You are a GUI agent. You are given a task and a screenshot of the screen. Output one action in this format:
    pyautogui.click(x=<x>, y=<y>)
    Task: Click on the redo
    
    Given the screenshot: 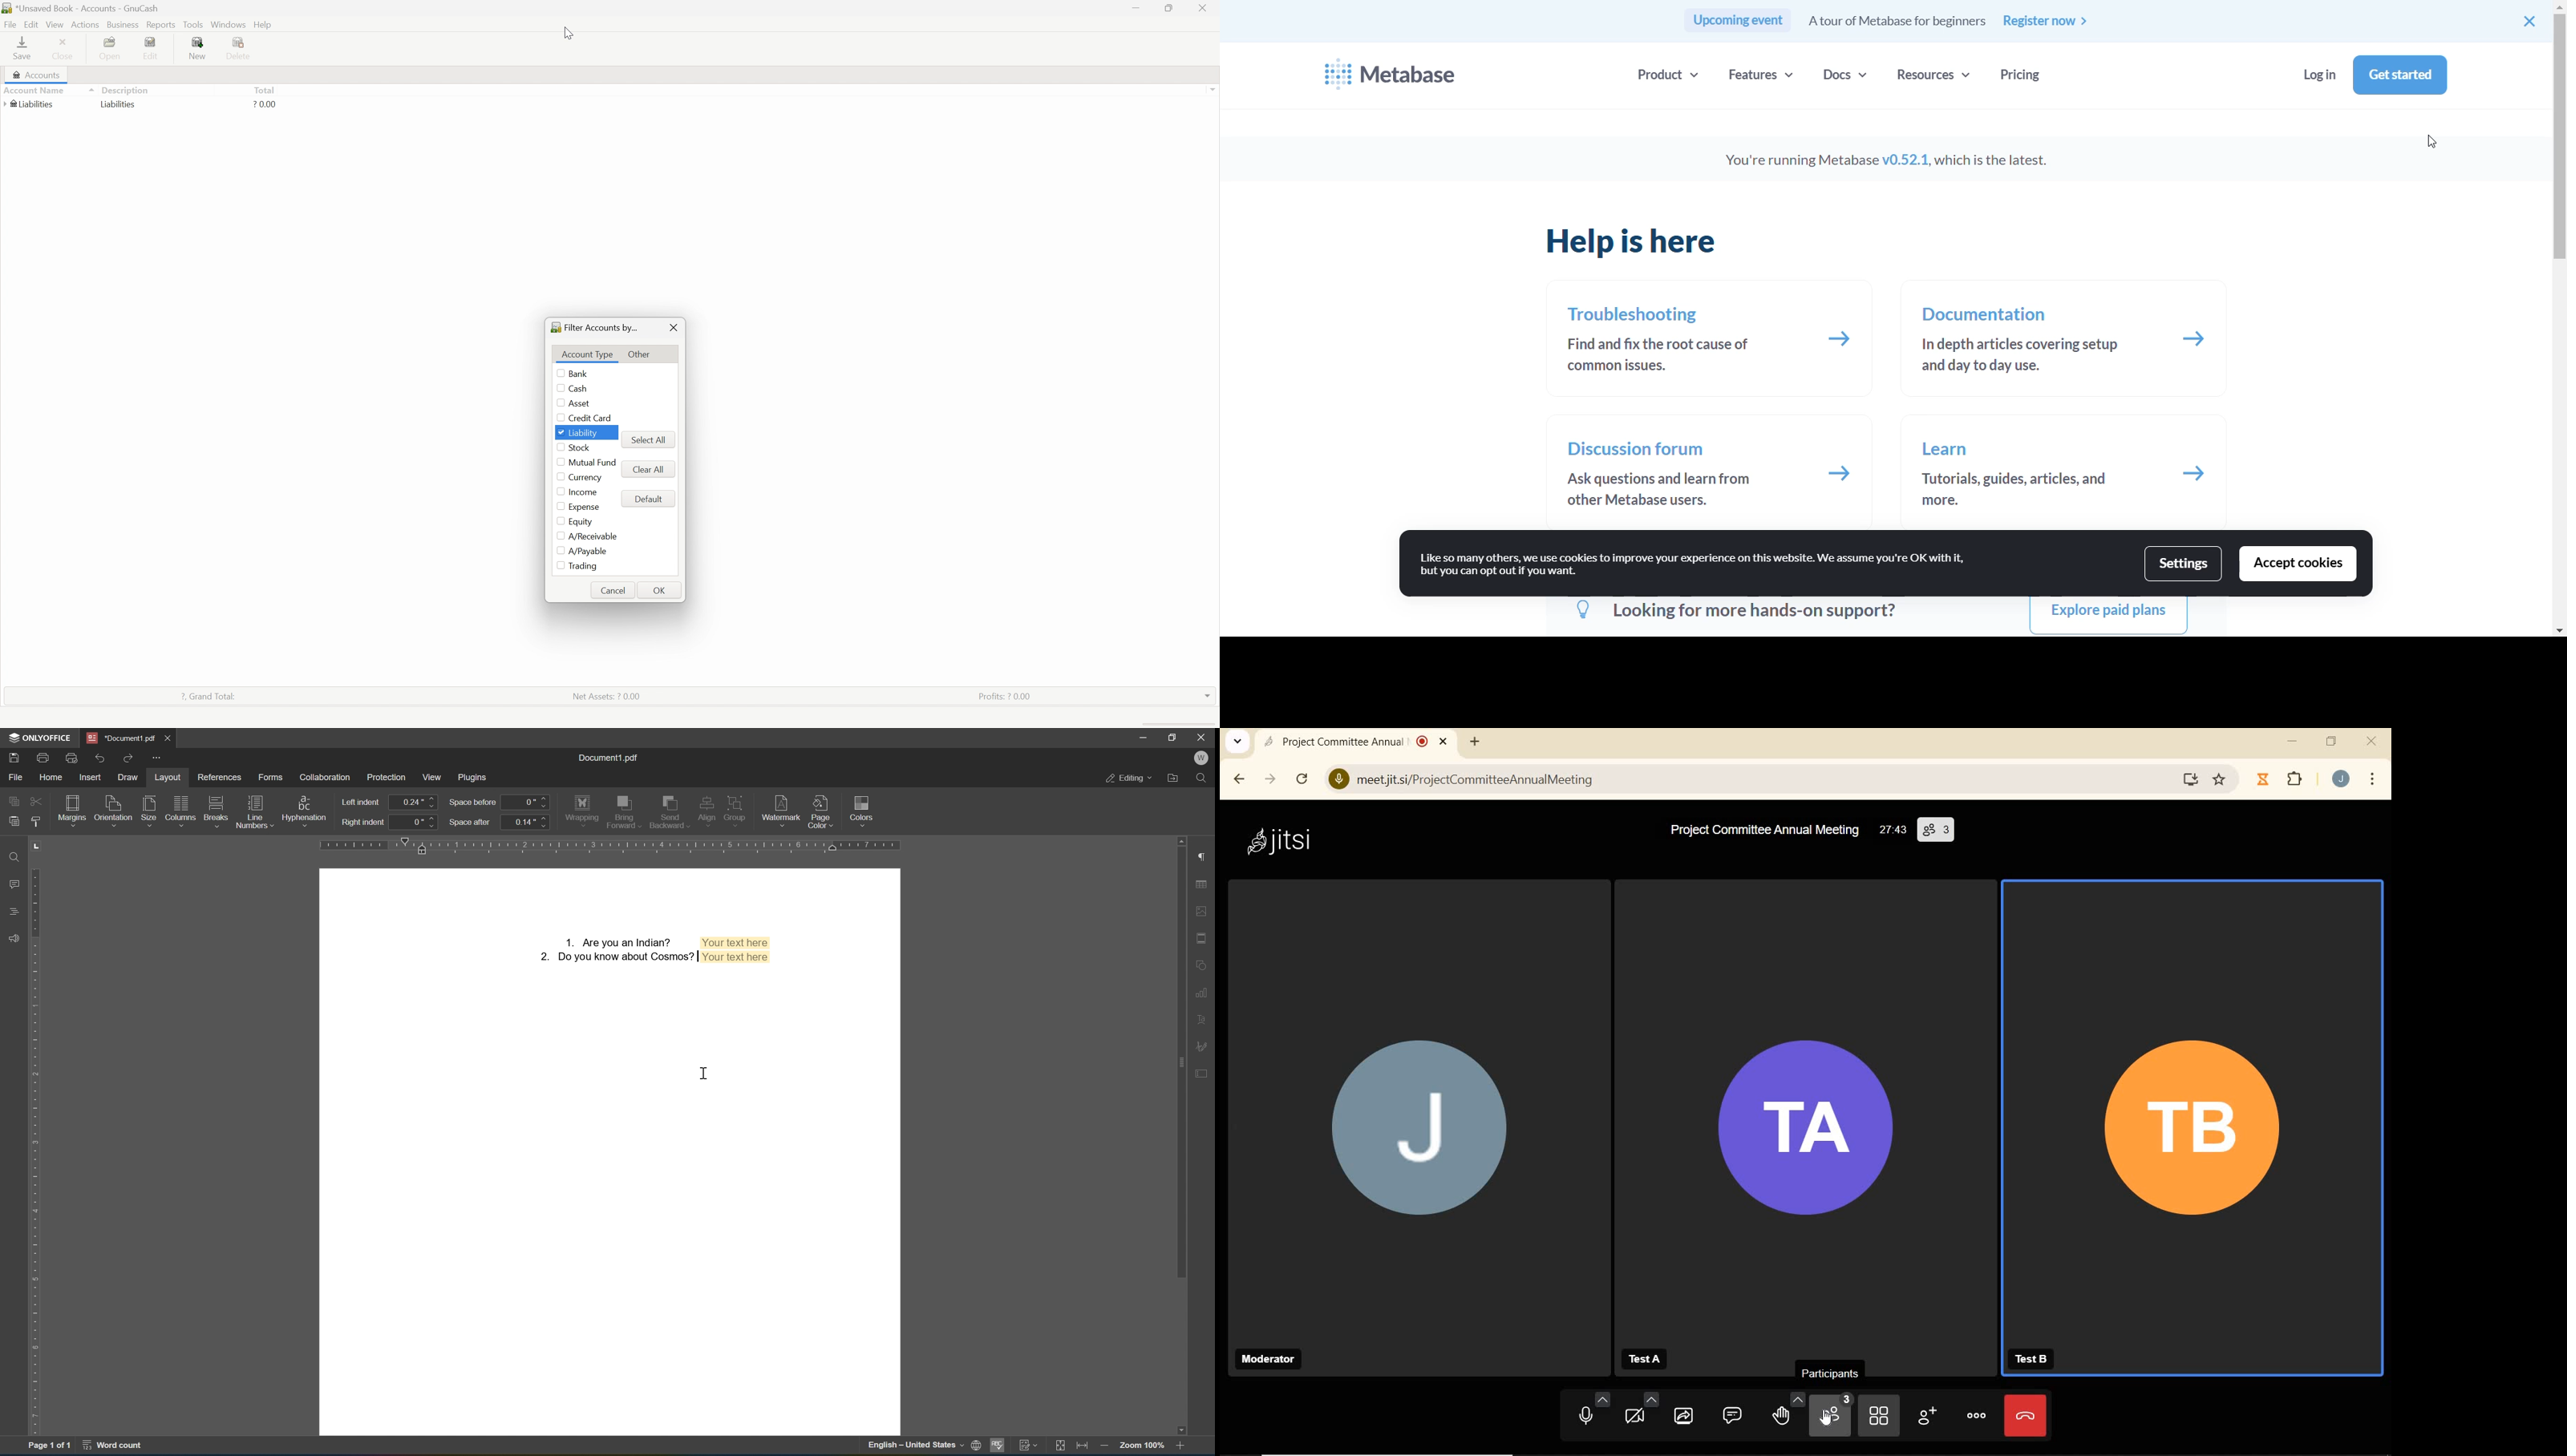 What is the action you would take?
    pyautogui.click(x=127, y=757)
    